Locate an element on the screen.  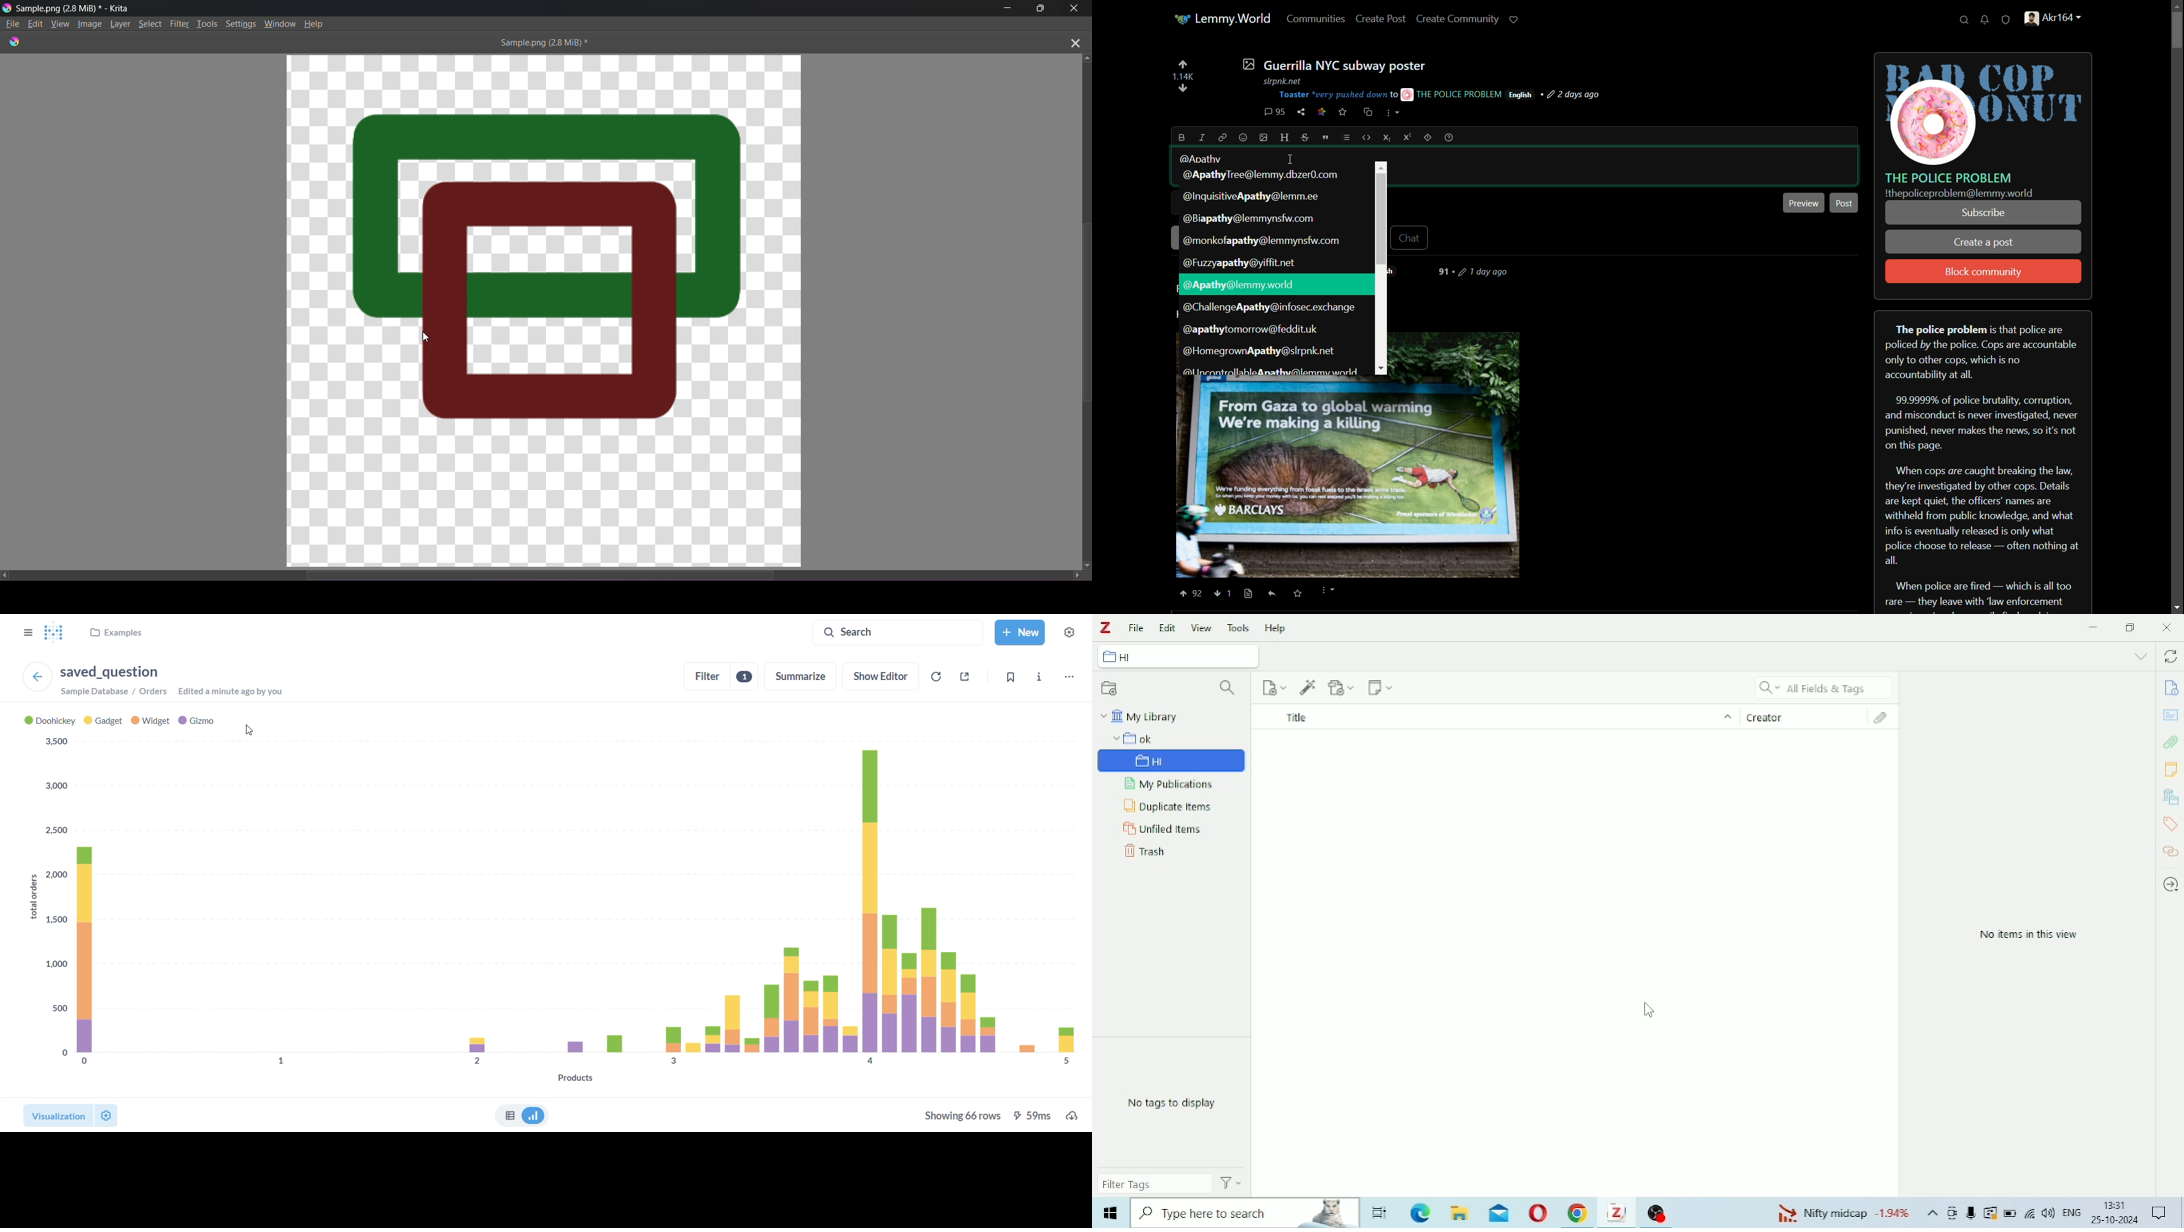
Show hidden icons is located at coordinates (1933, 1213).